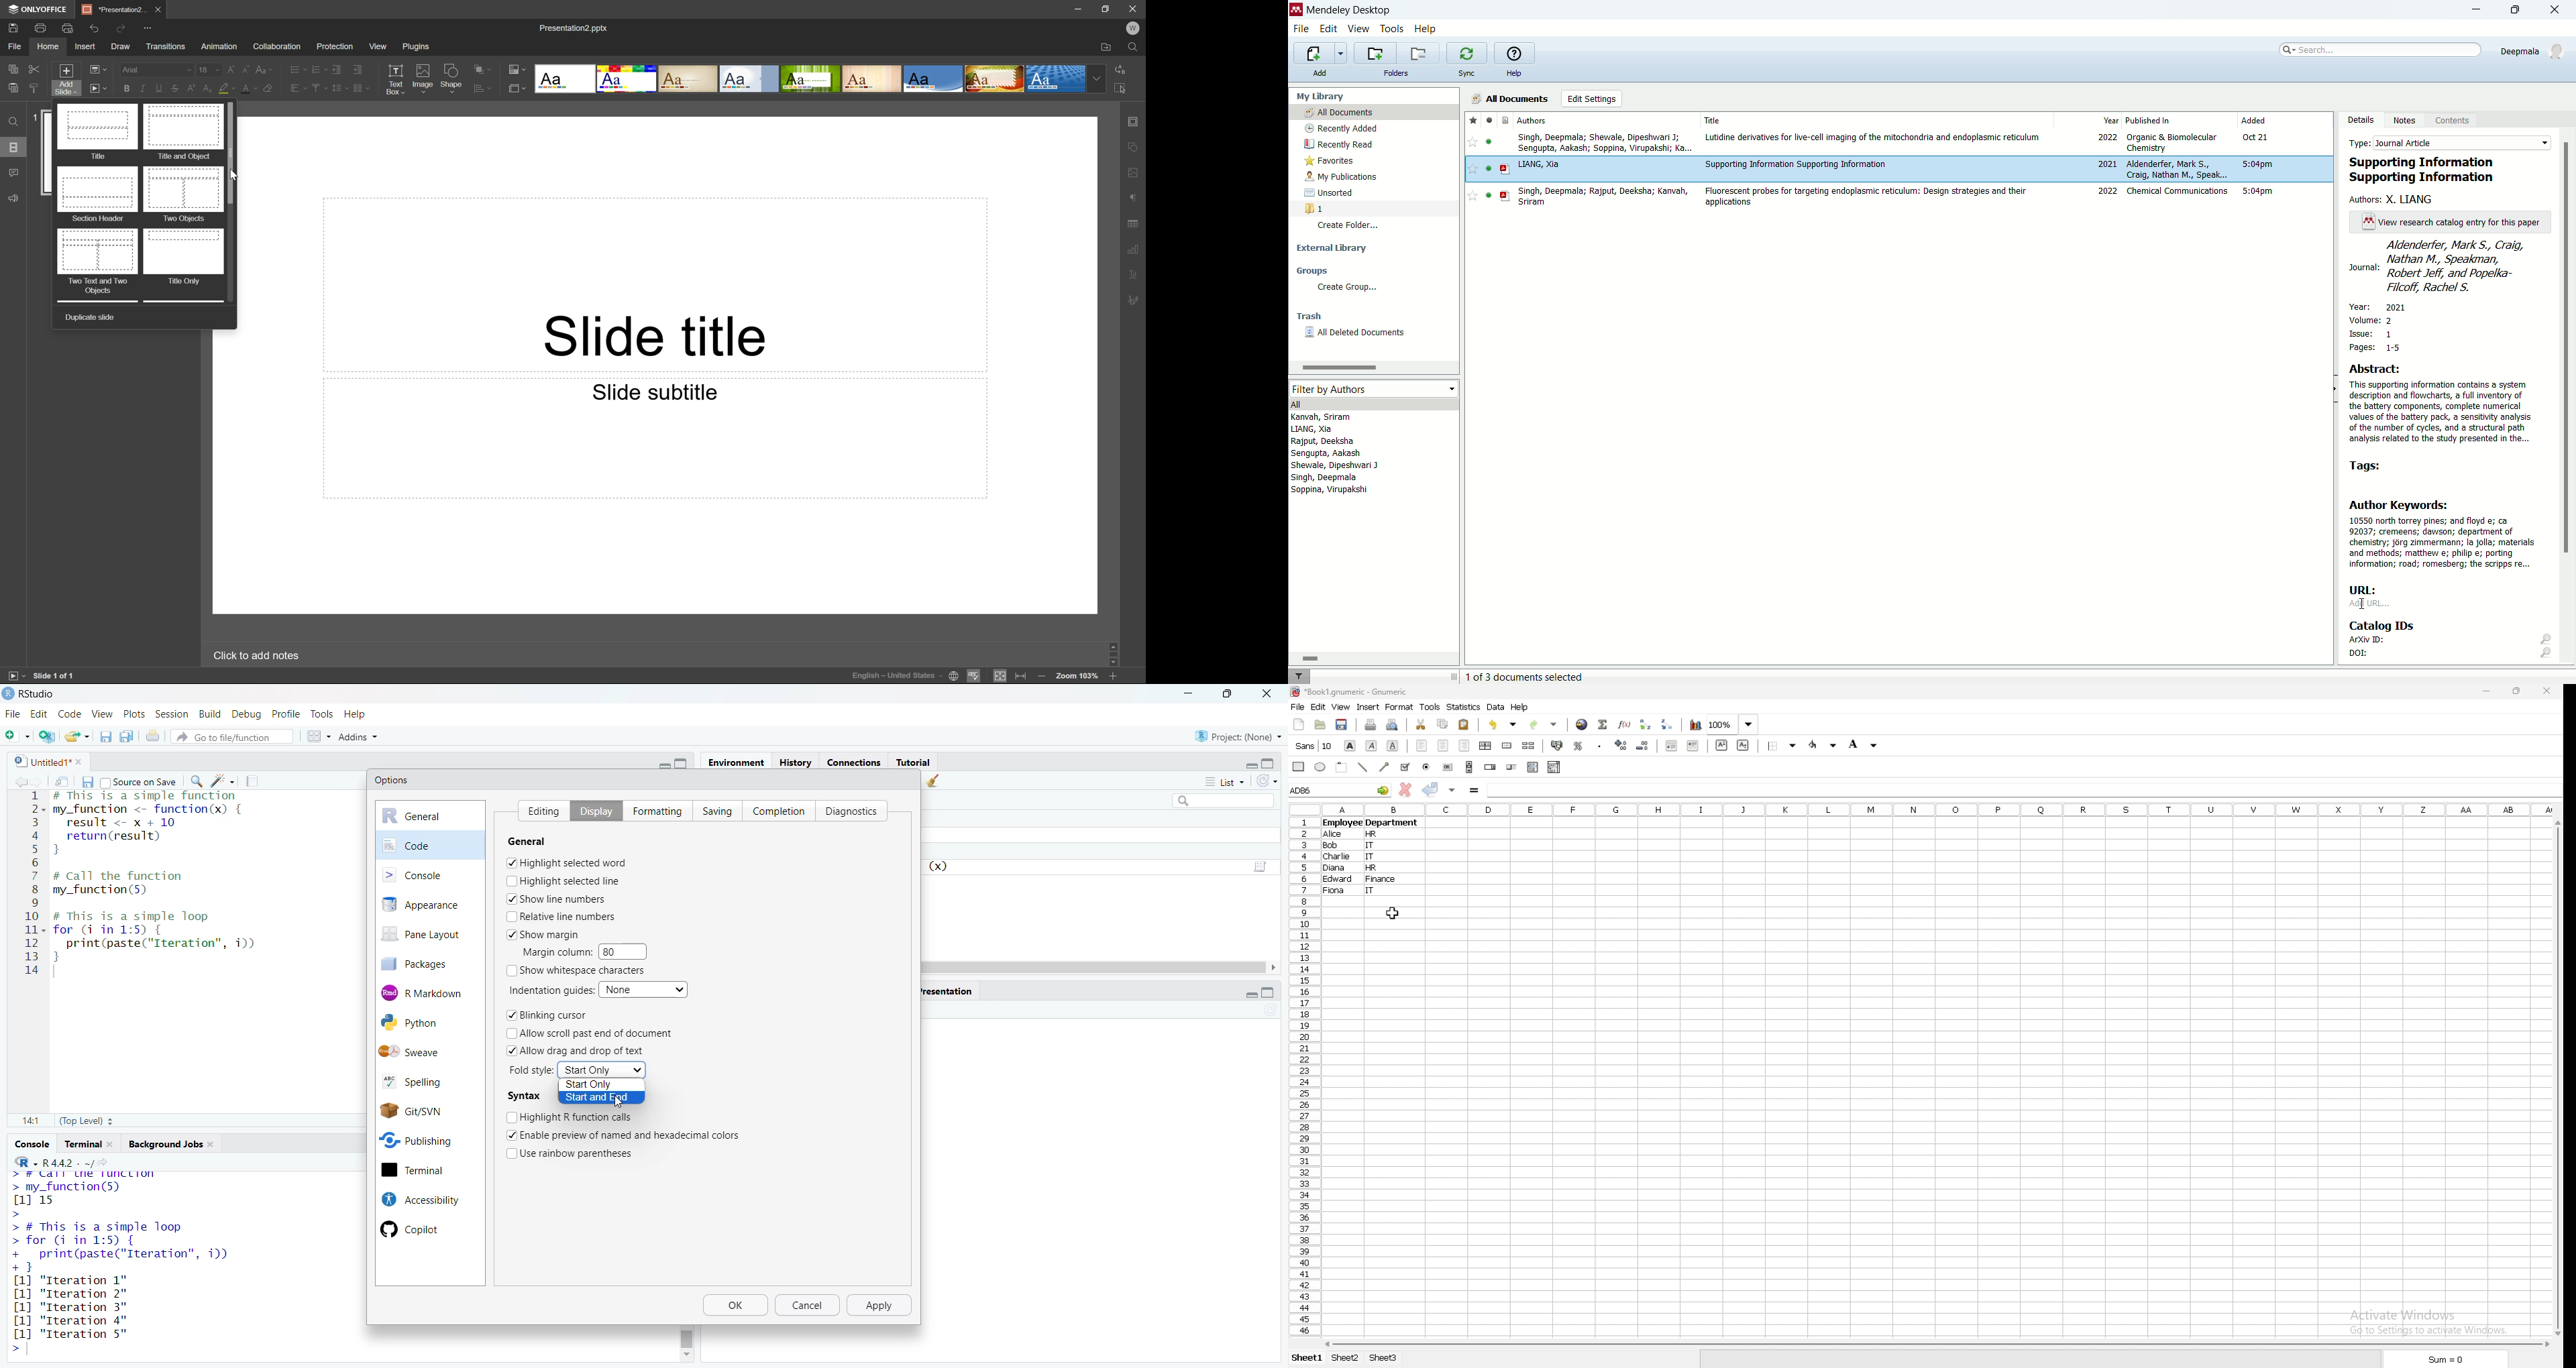 The height and width of the screenshot is (1372, 2576). I want to click on undo, so click(1502, 725).